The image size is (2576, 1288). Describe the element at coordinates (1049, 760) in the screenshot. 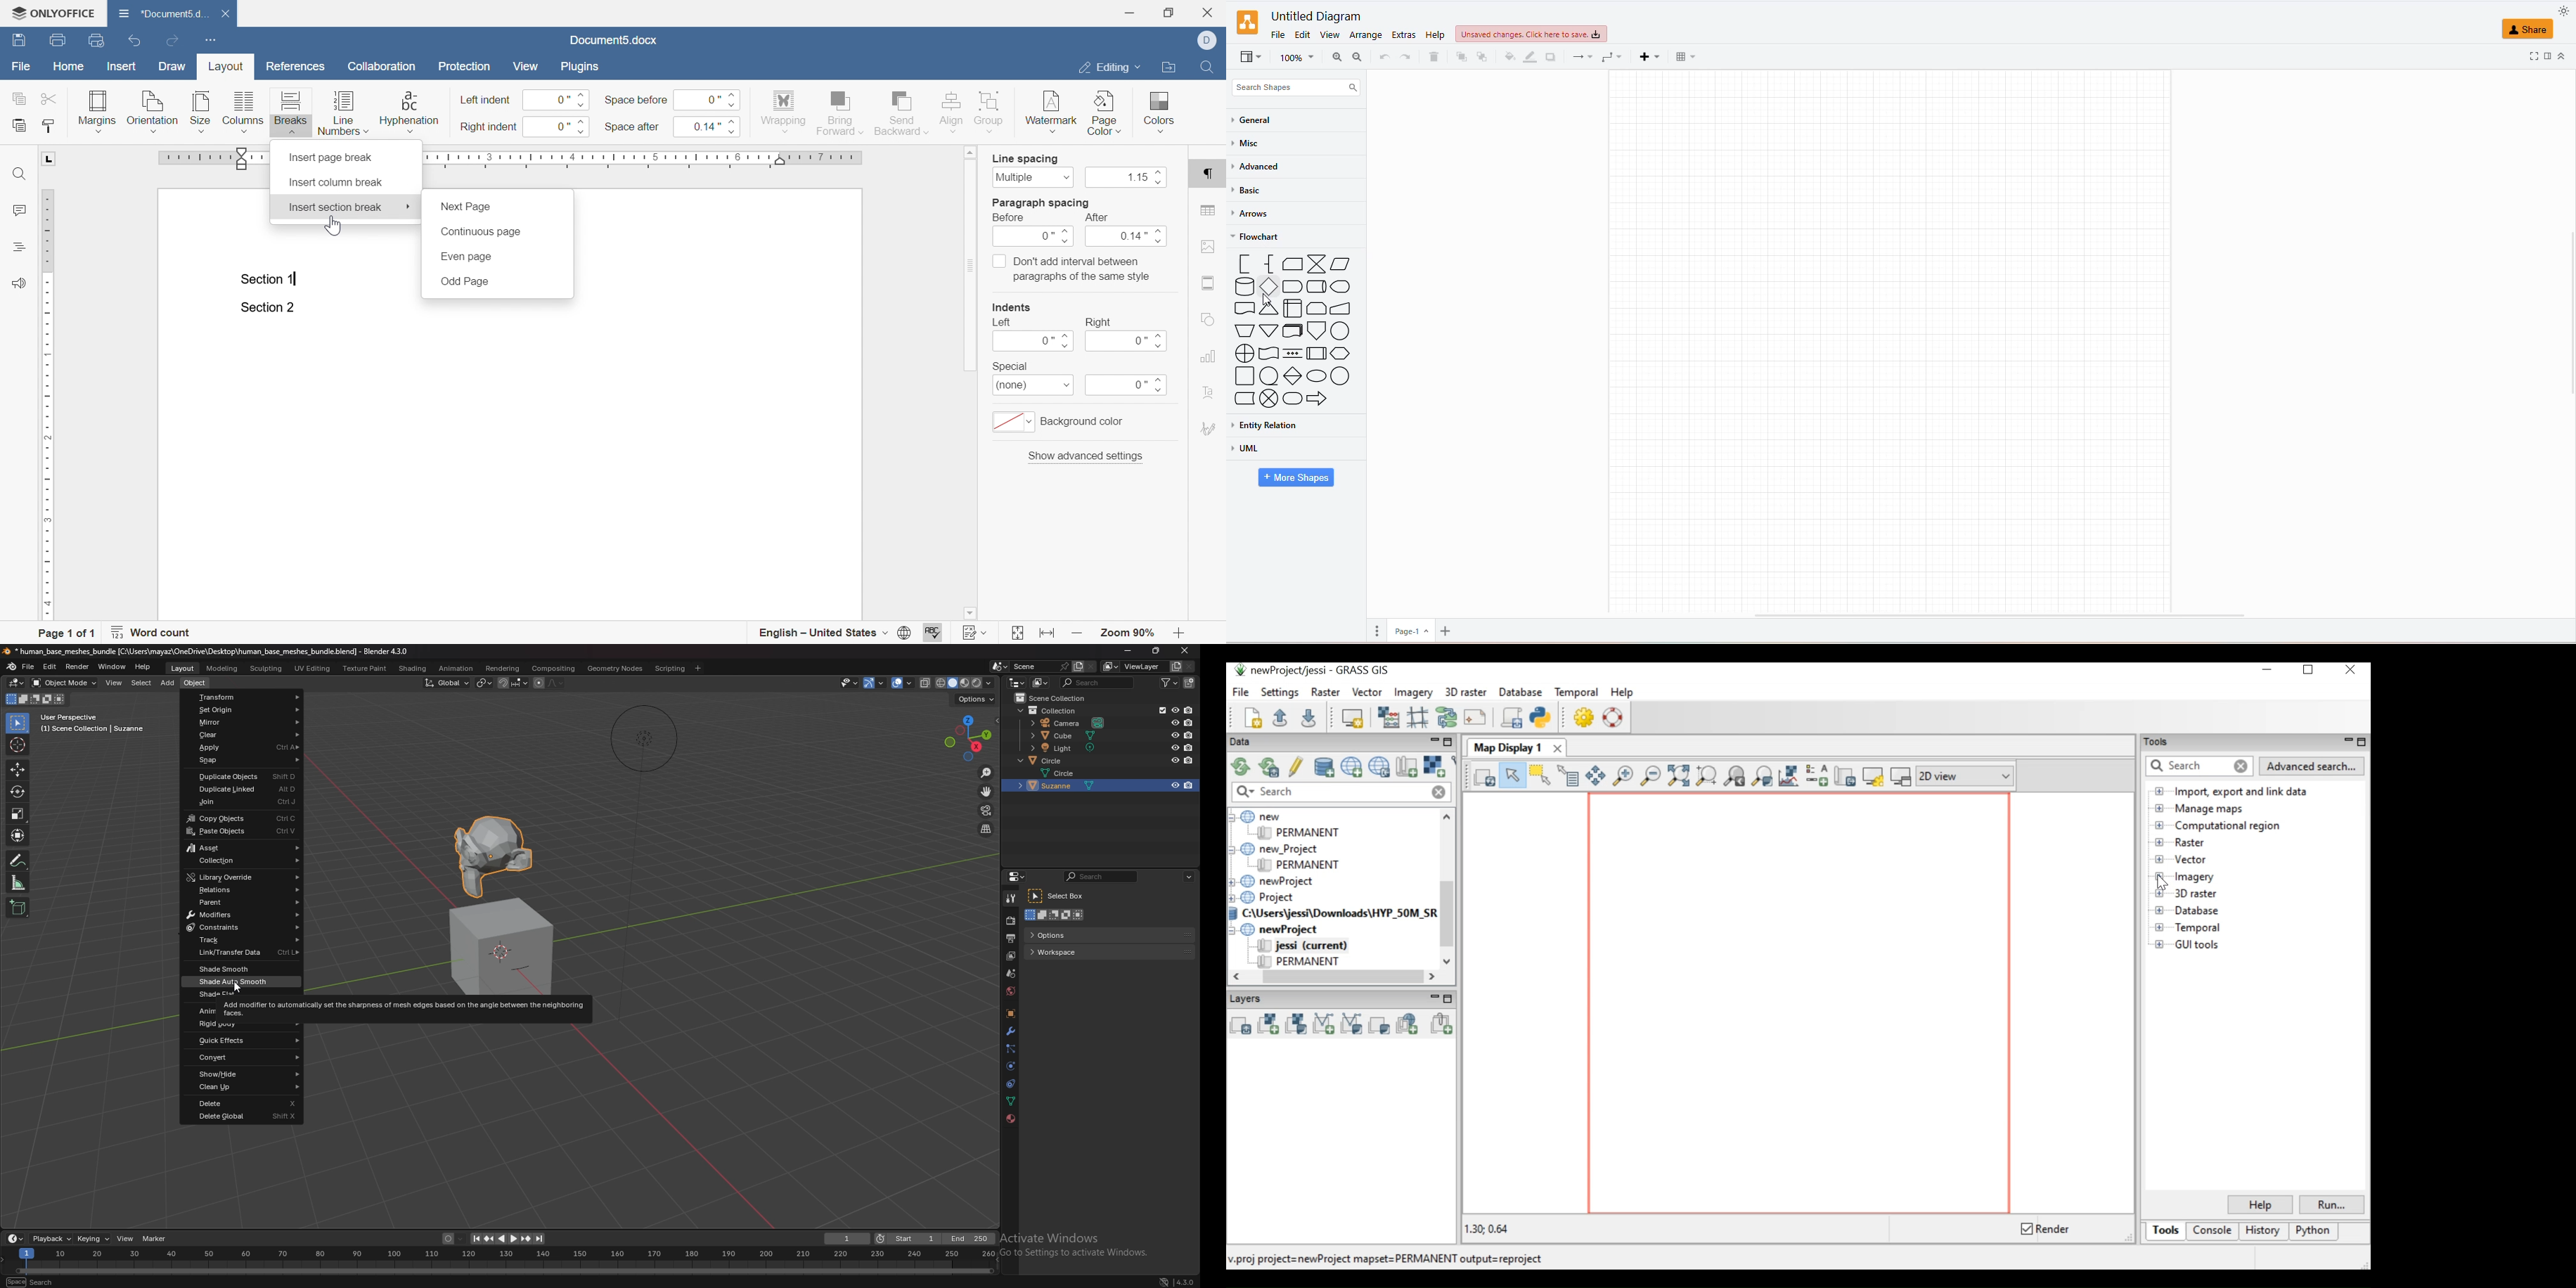

I see `circle` at that location.